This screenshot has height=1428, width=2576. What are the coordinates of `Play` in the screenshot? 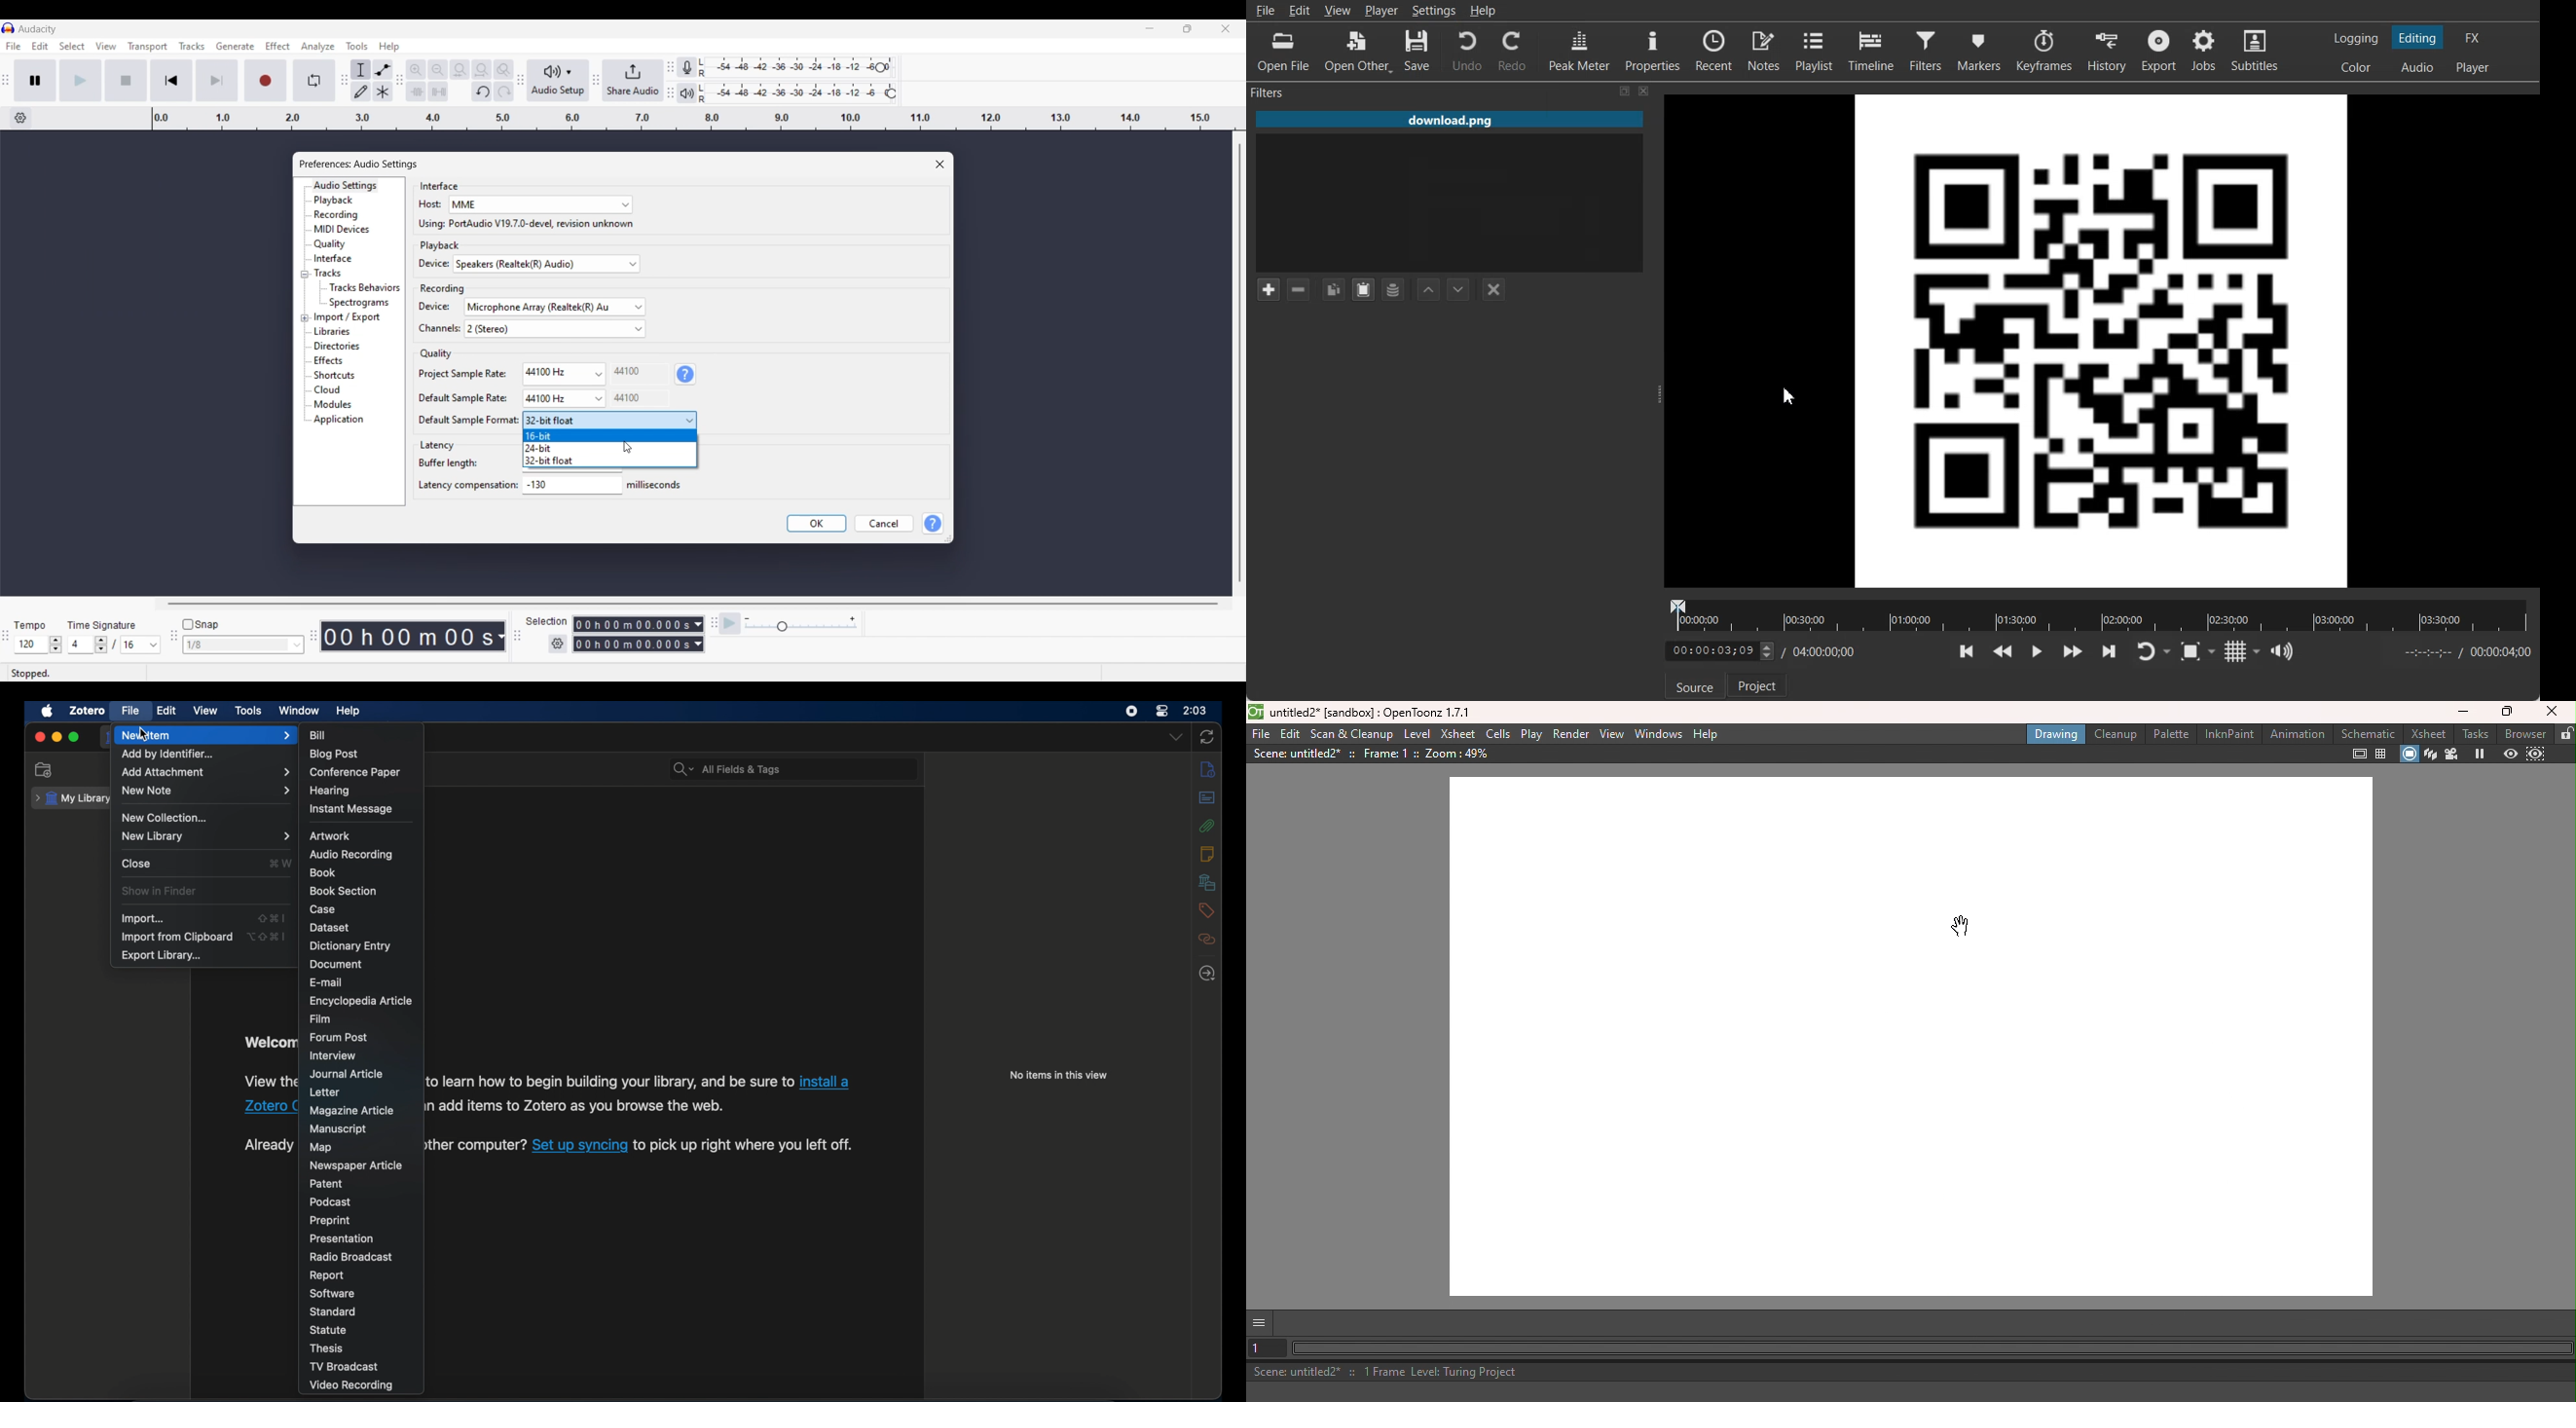 It's located at (1531, 734).